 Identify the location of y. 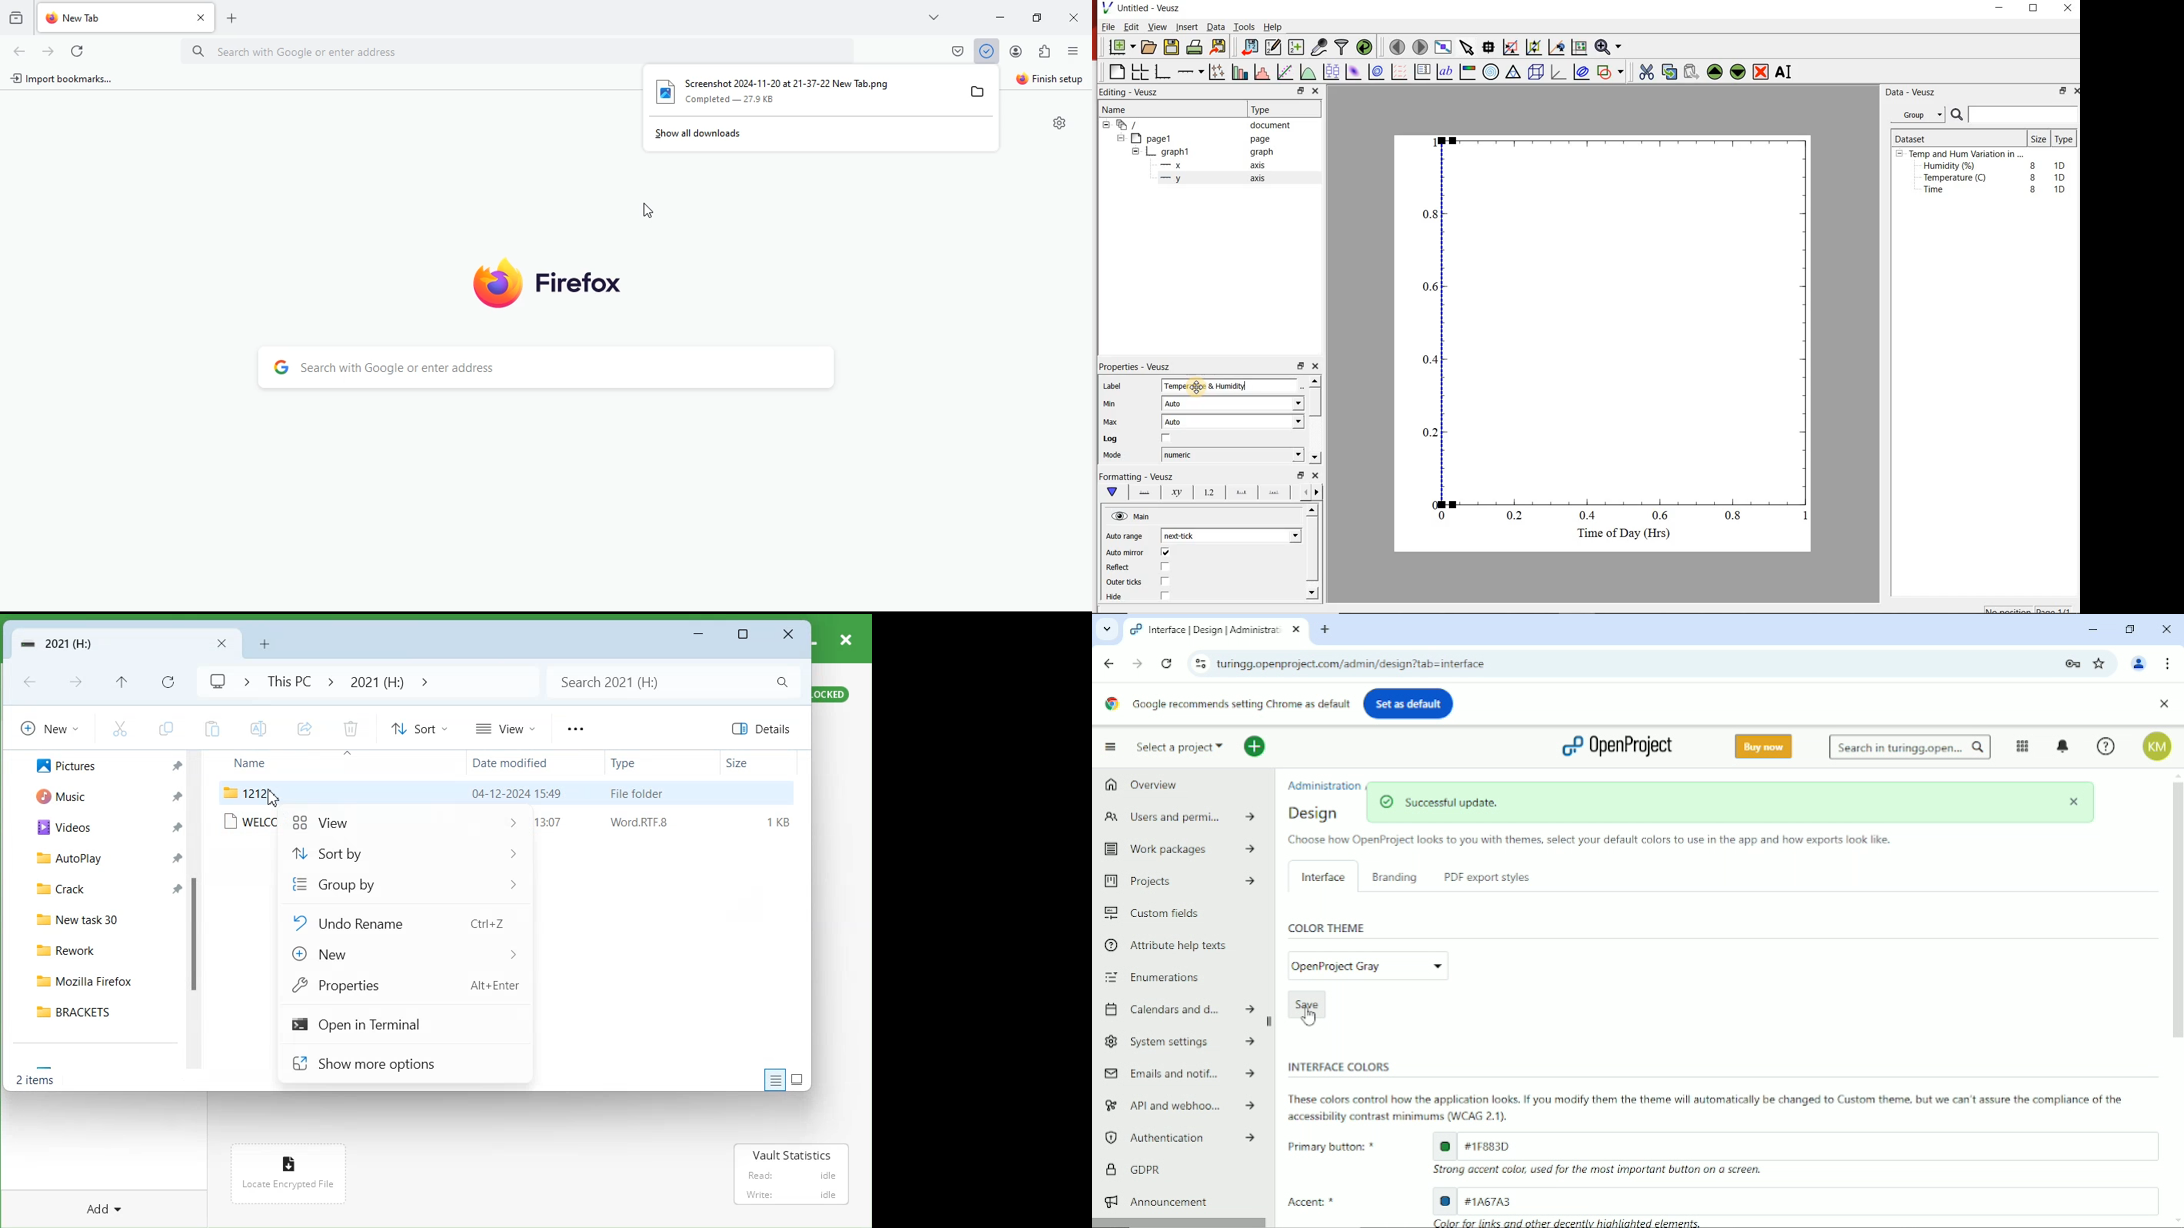
(1181, 181).